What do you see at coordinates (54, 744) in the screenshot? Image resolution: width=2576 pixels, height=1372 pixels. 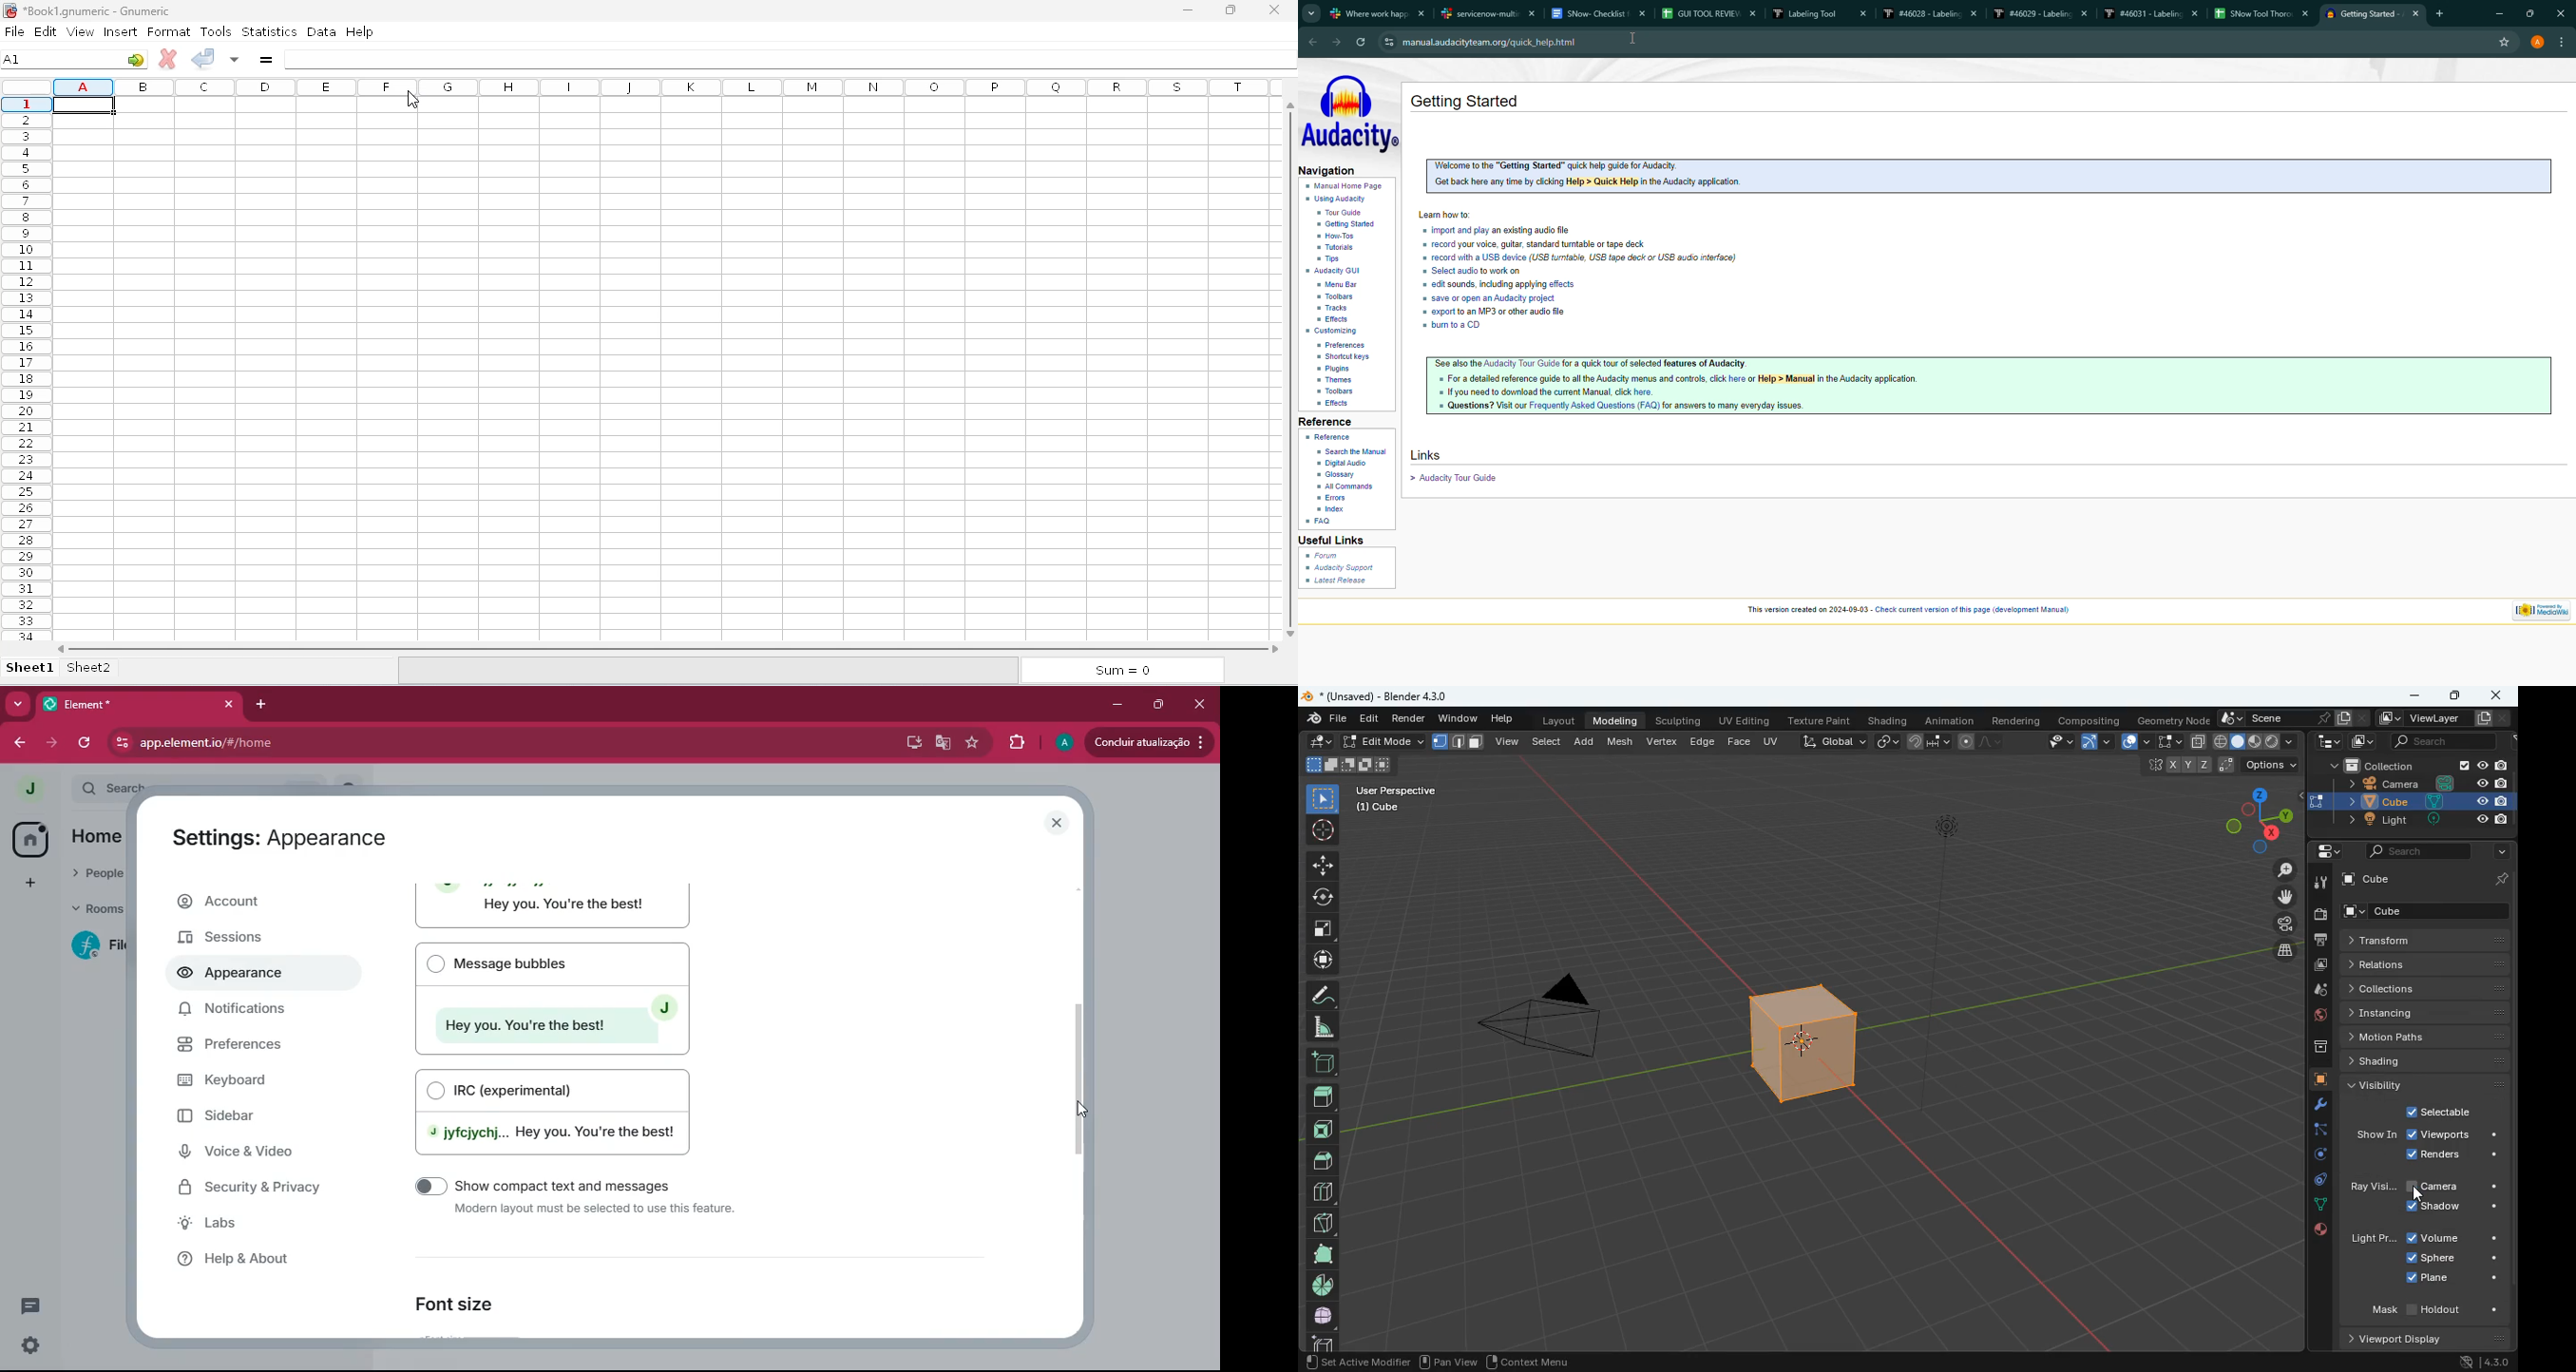 I see `forward` at bounding box center [54, 744].